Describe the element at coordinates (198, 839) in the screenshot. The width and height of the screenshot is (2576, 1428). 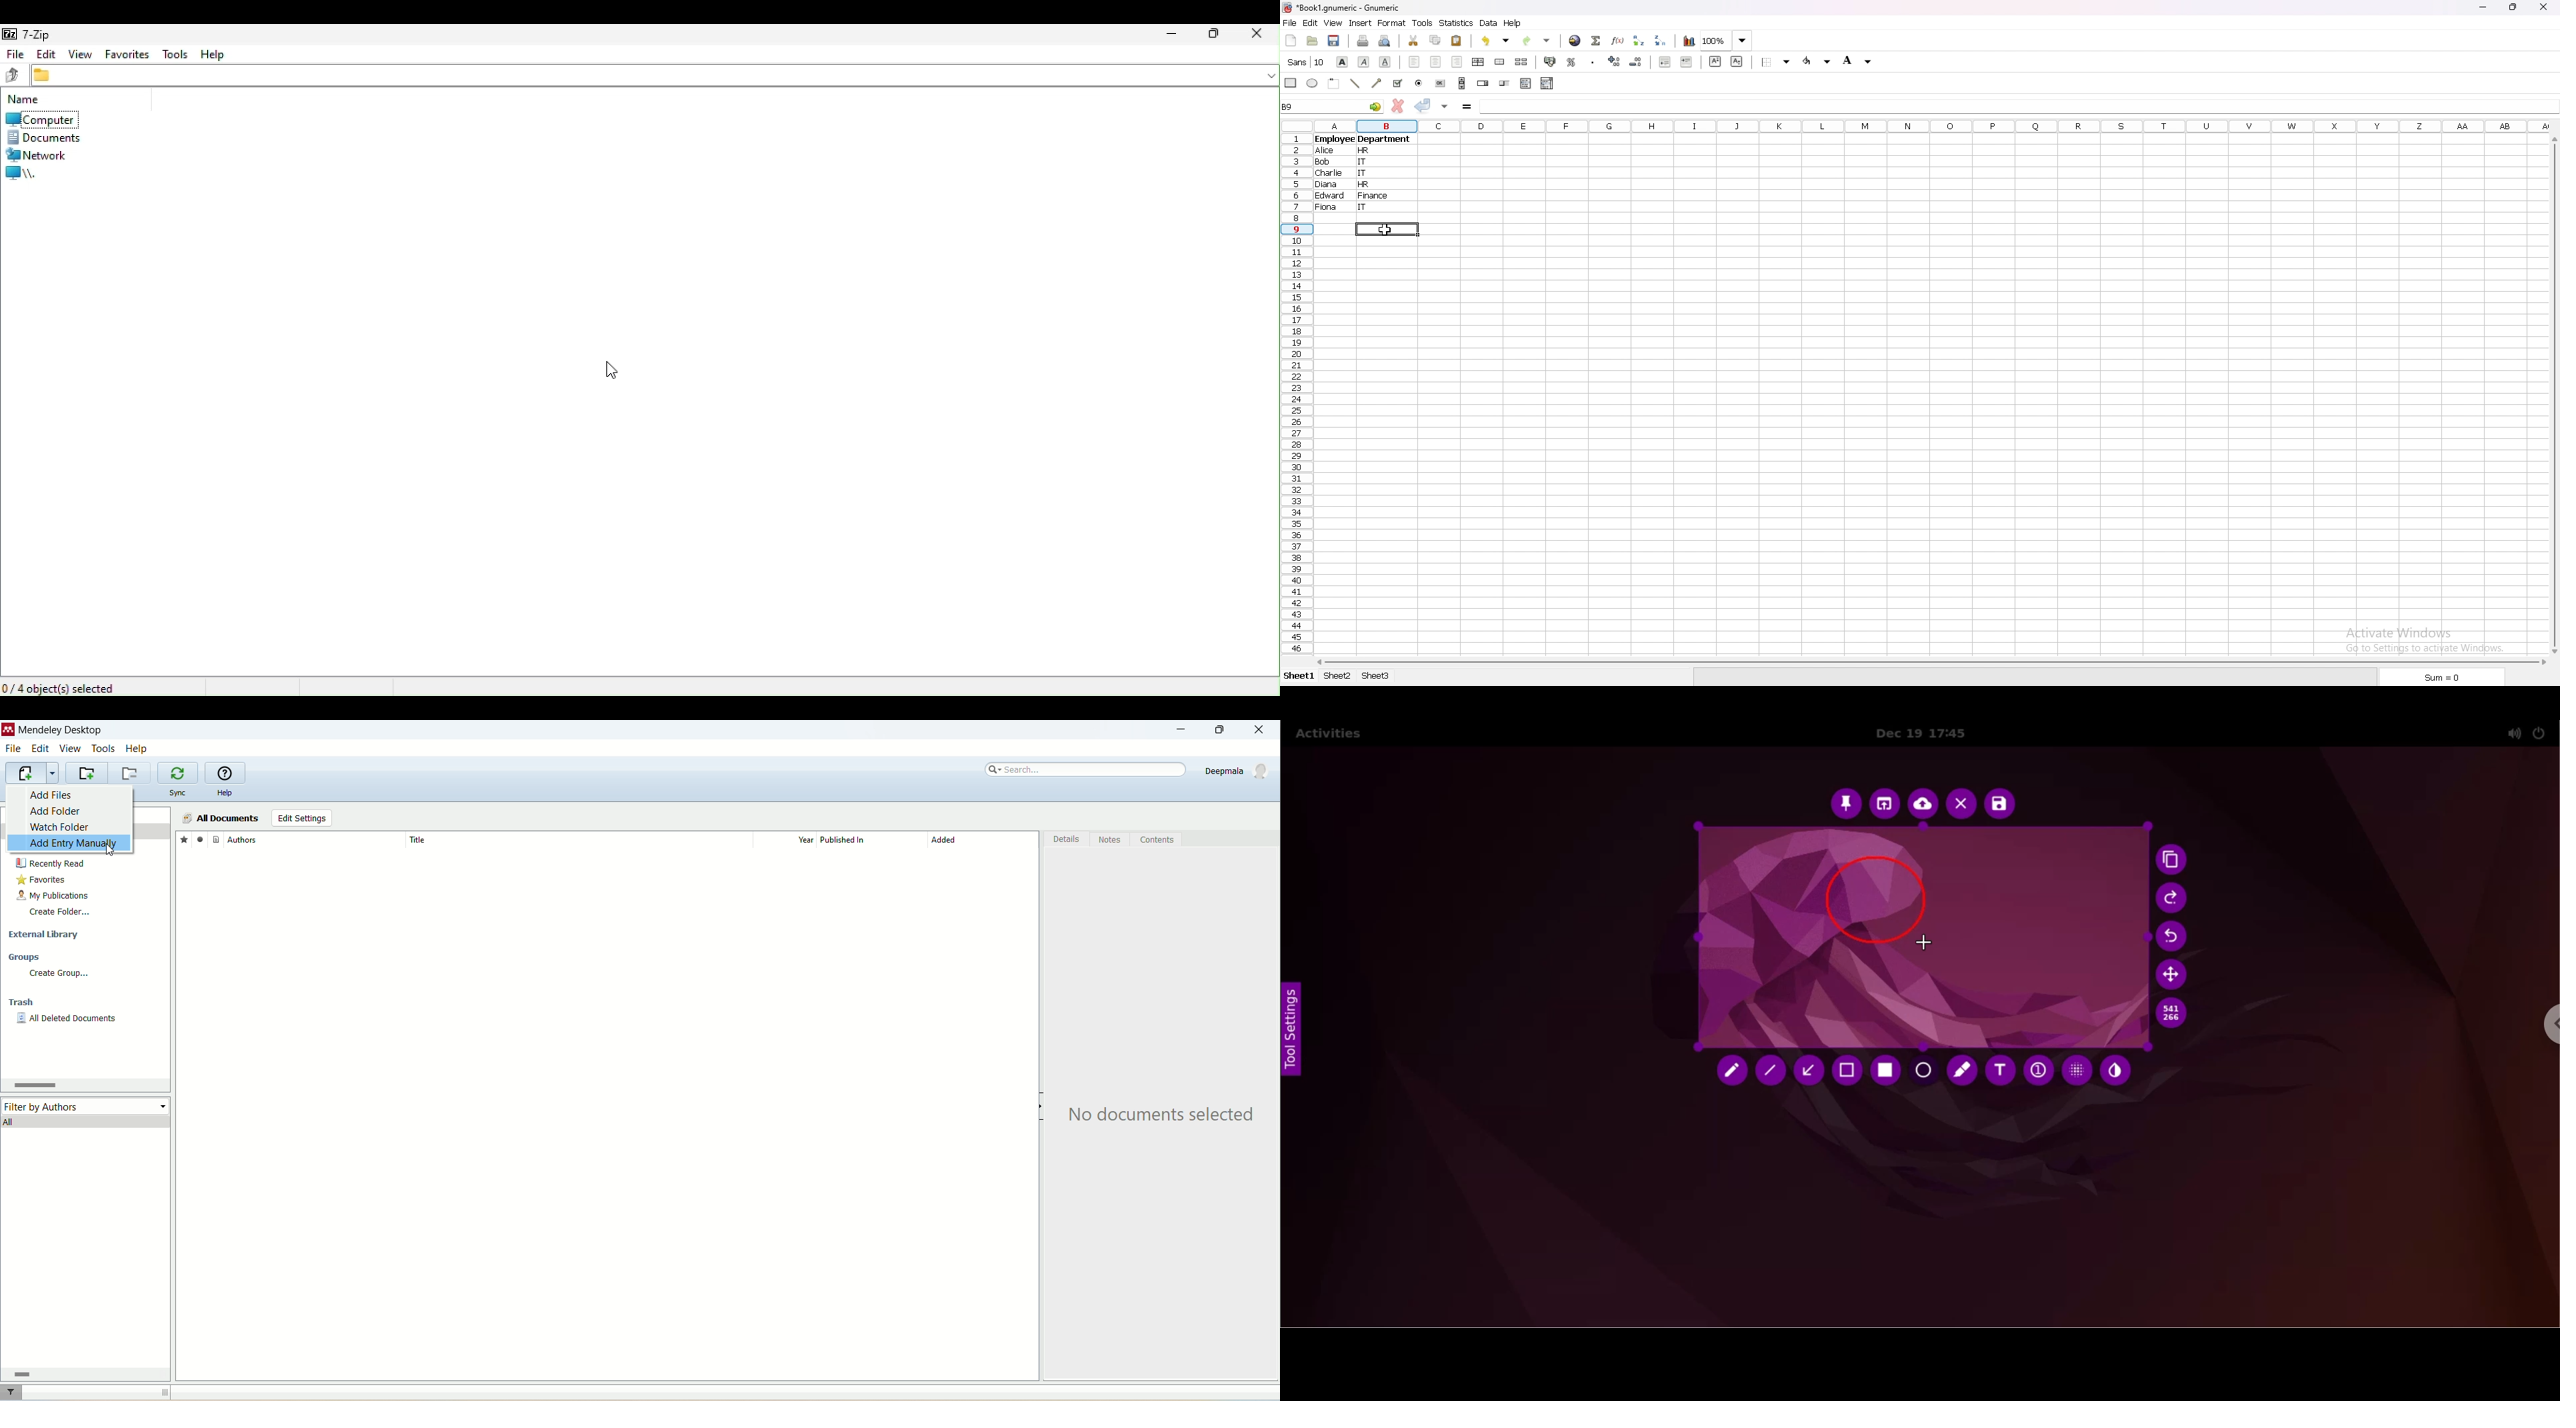
I see `read/unread` at that location.